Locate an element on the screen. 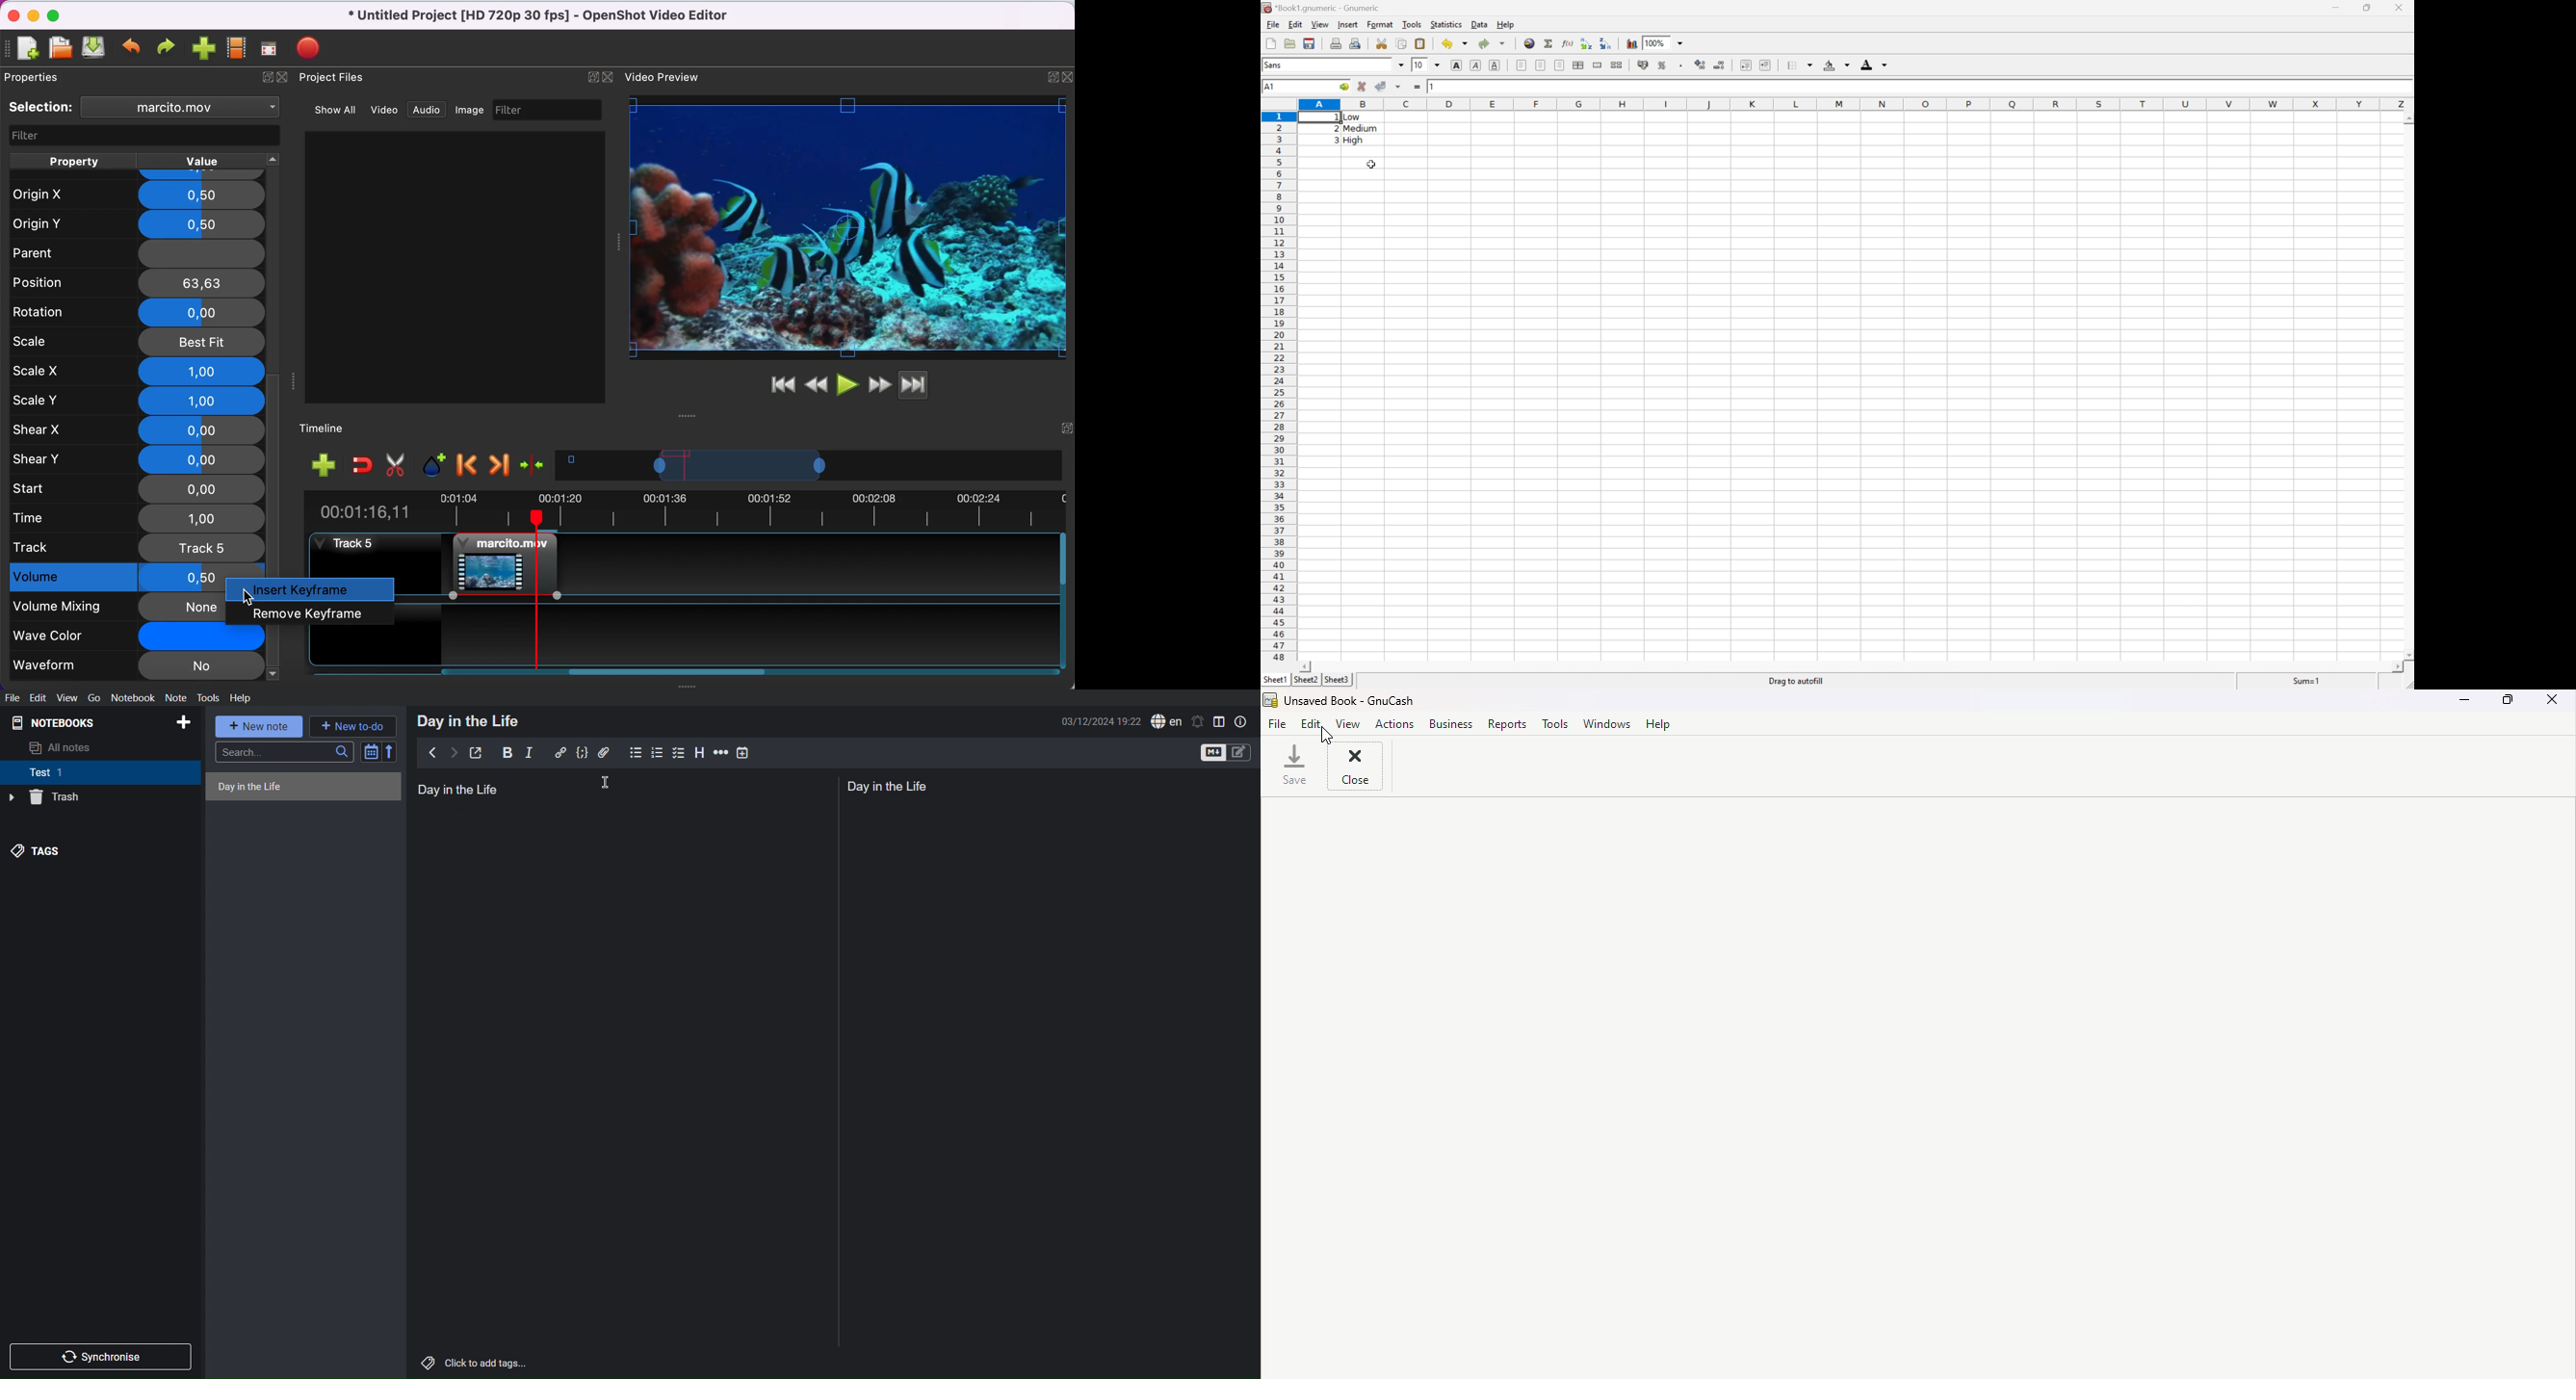 The height and width of the screenshot is (1400, 2576). rotation 0 is located at coordinates (133, 312).